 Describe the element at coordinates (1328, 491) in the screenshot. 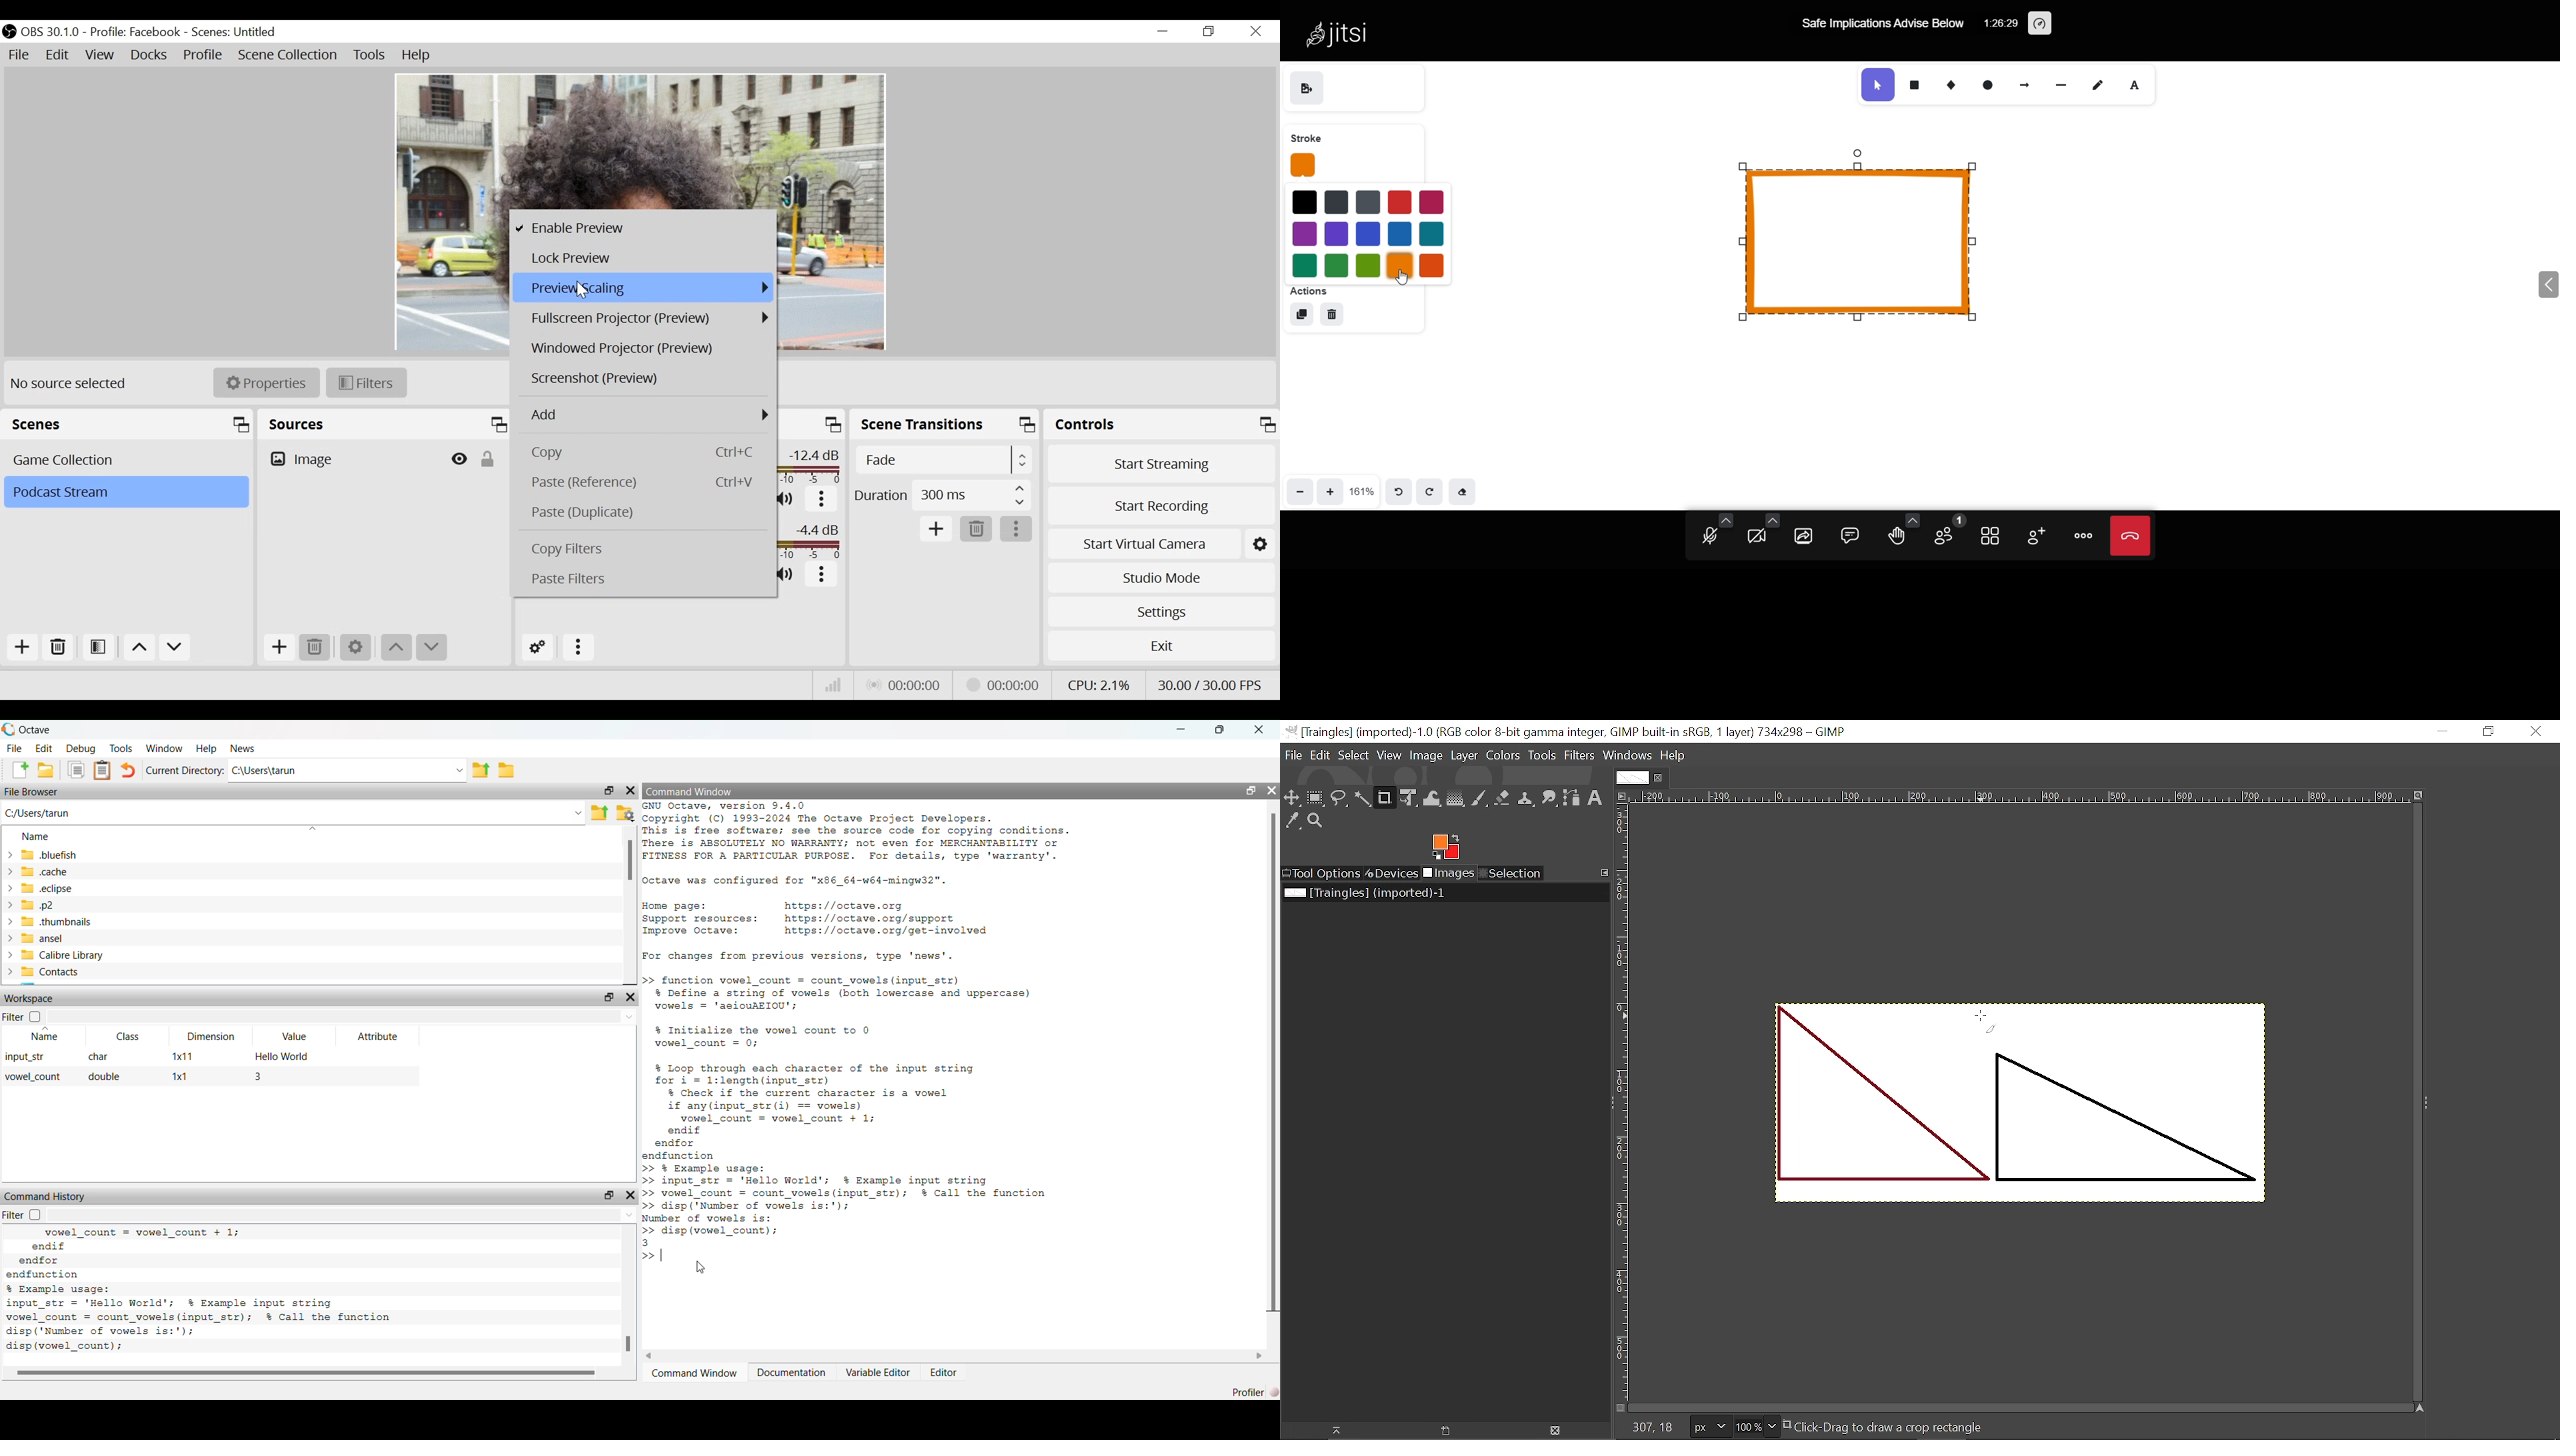

I see `zoom in` at that location.